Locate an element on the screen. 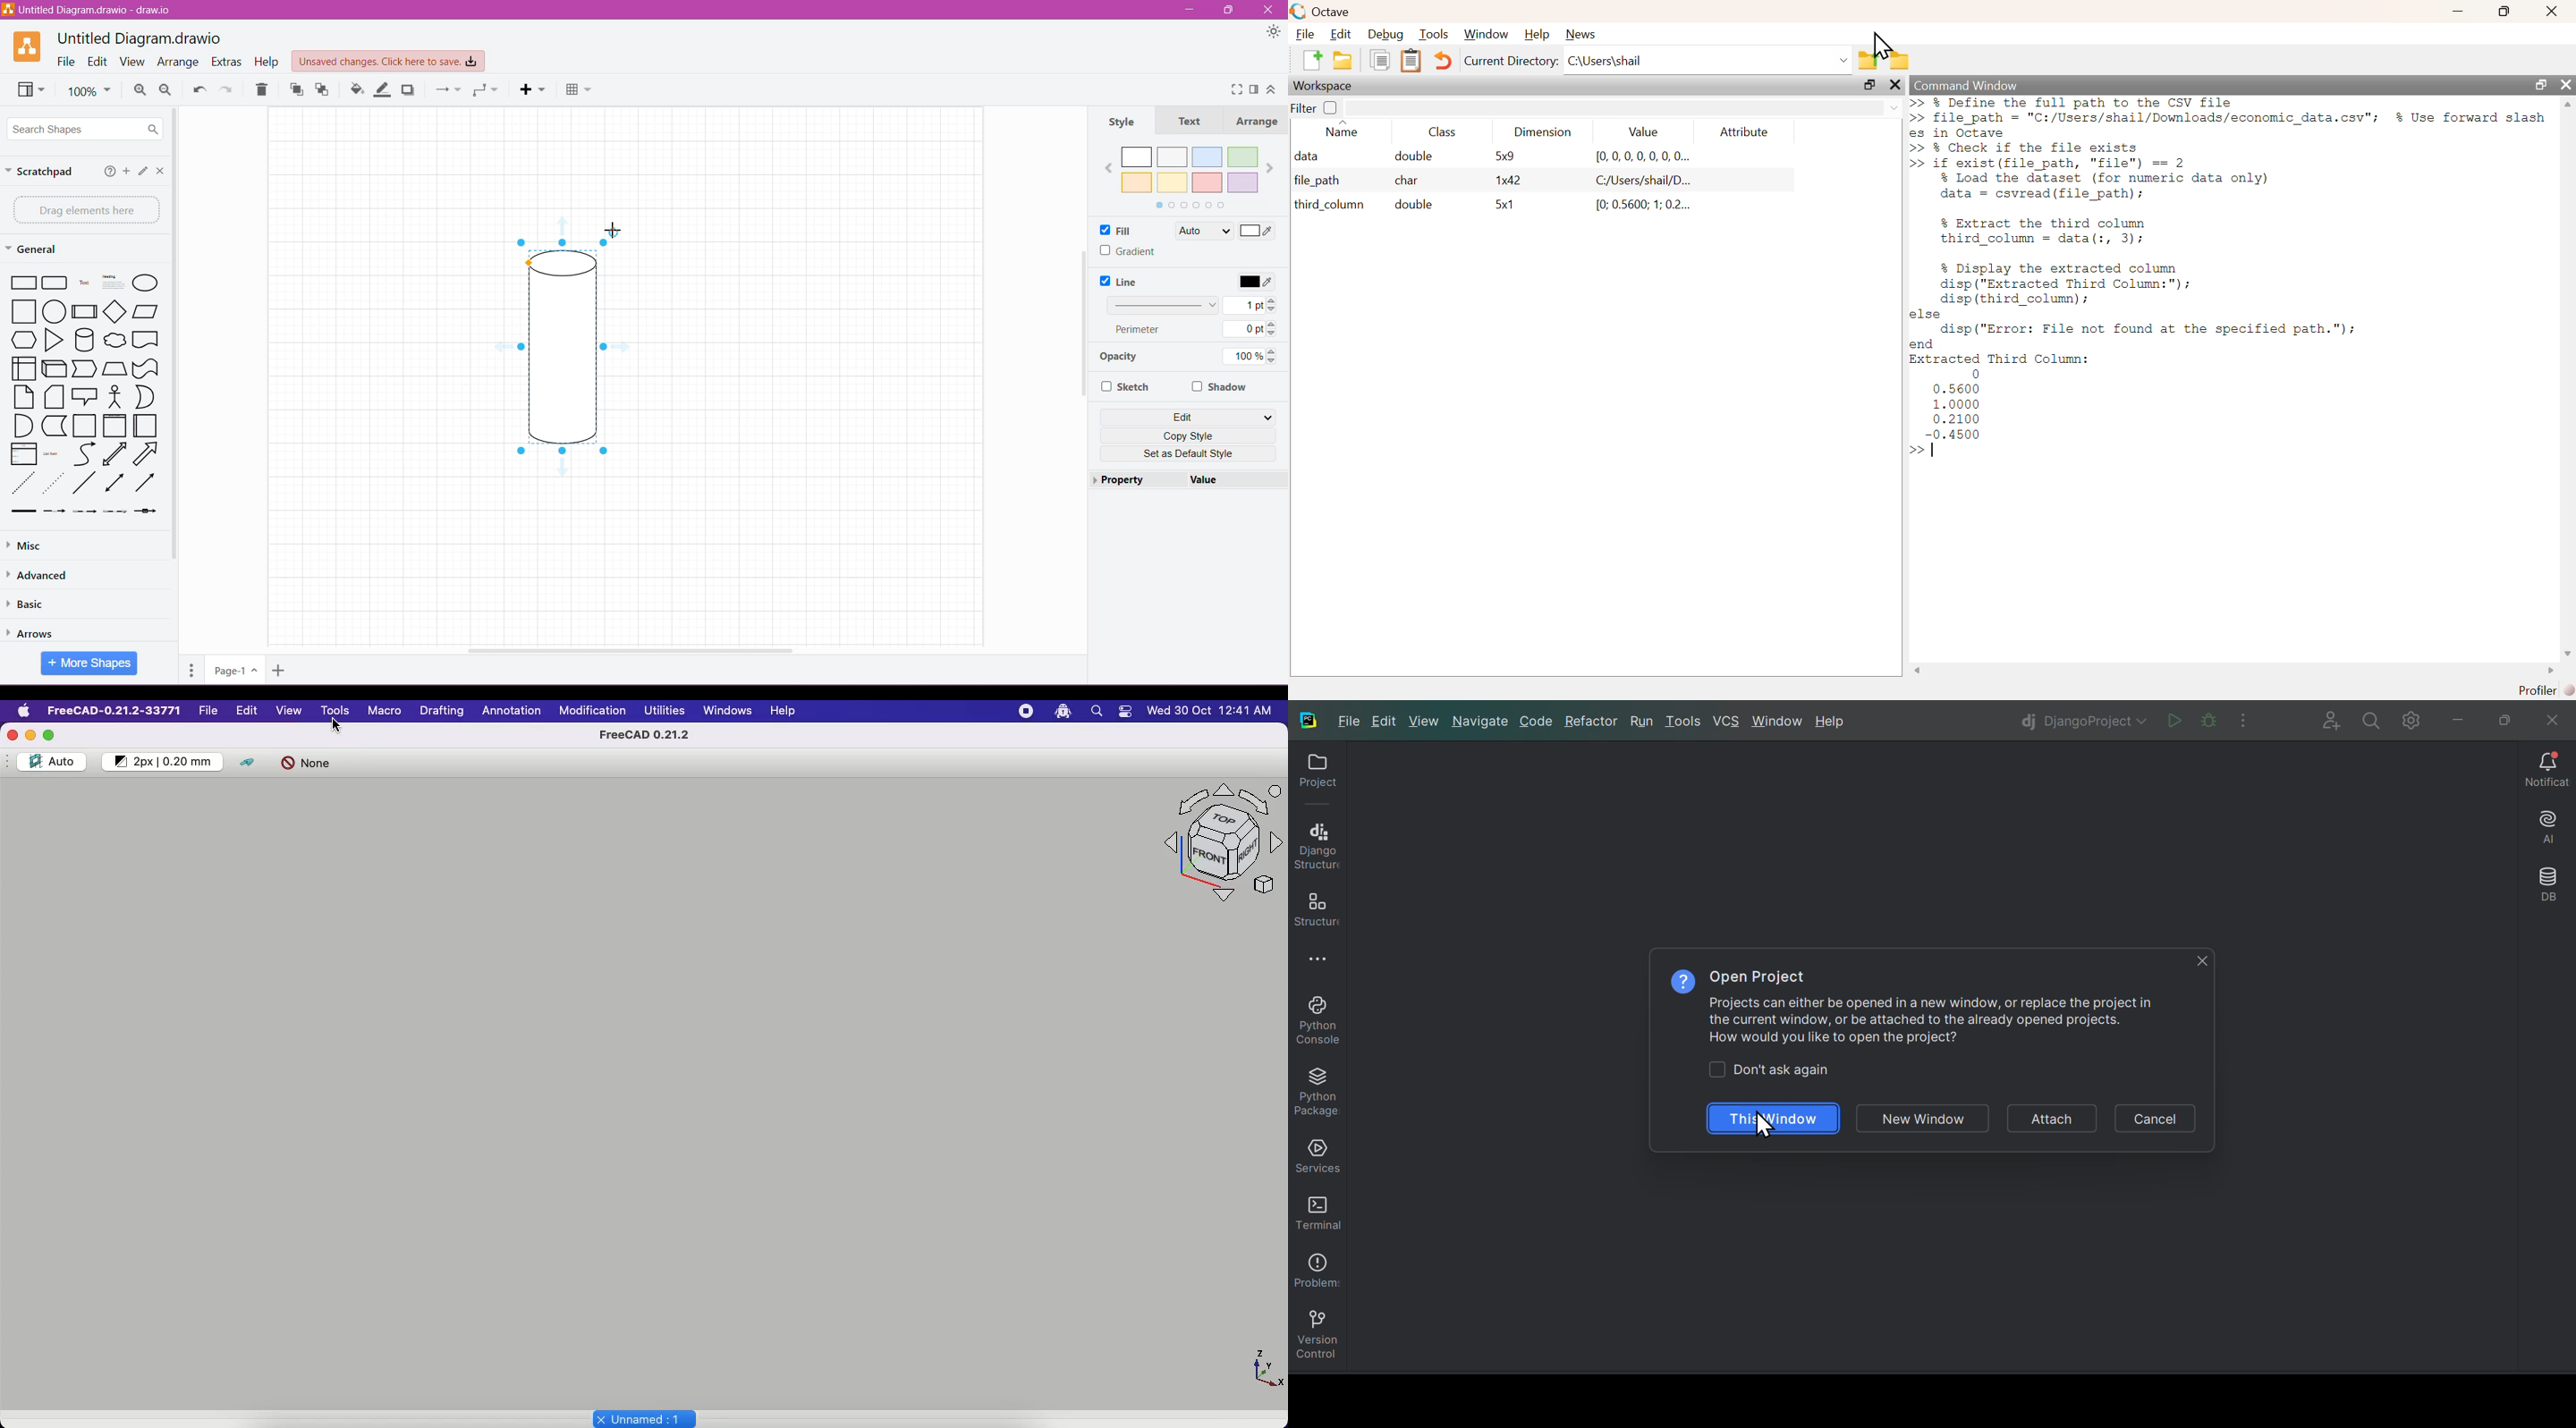  Notification is located at coordinates (1130, 712).